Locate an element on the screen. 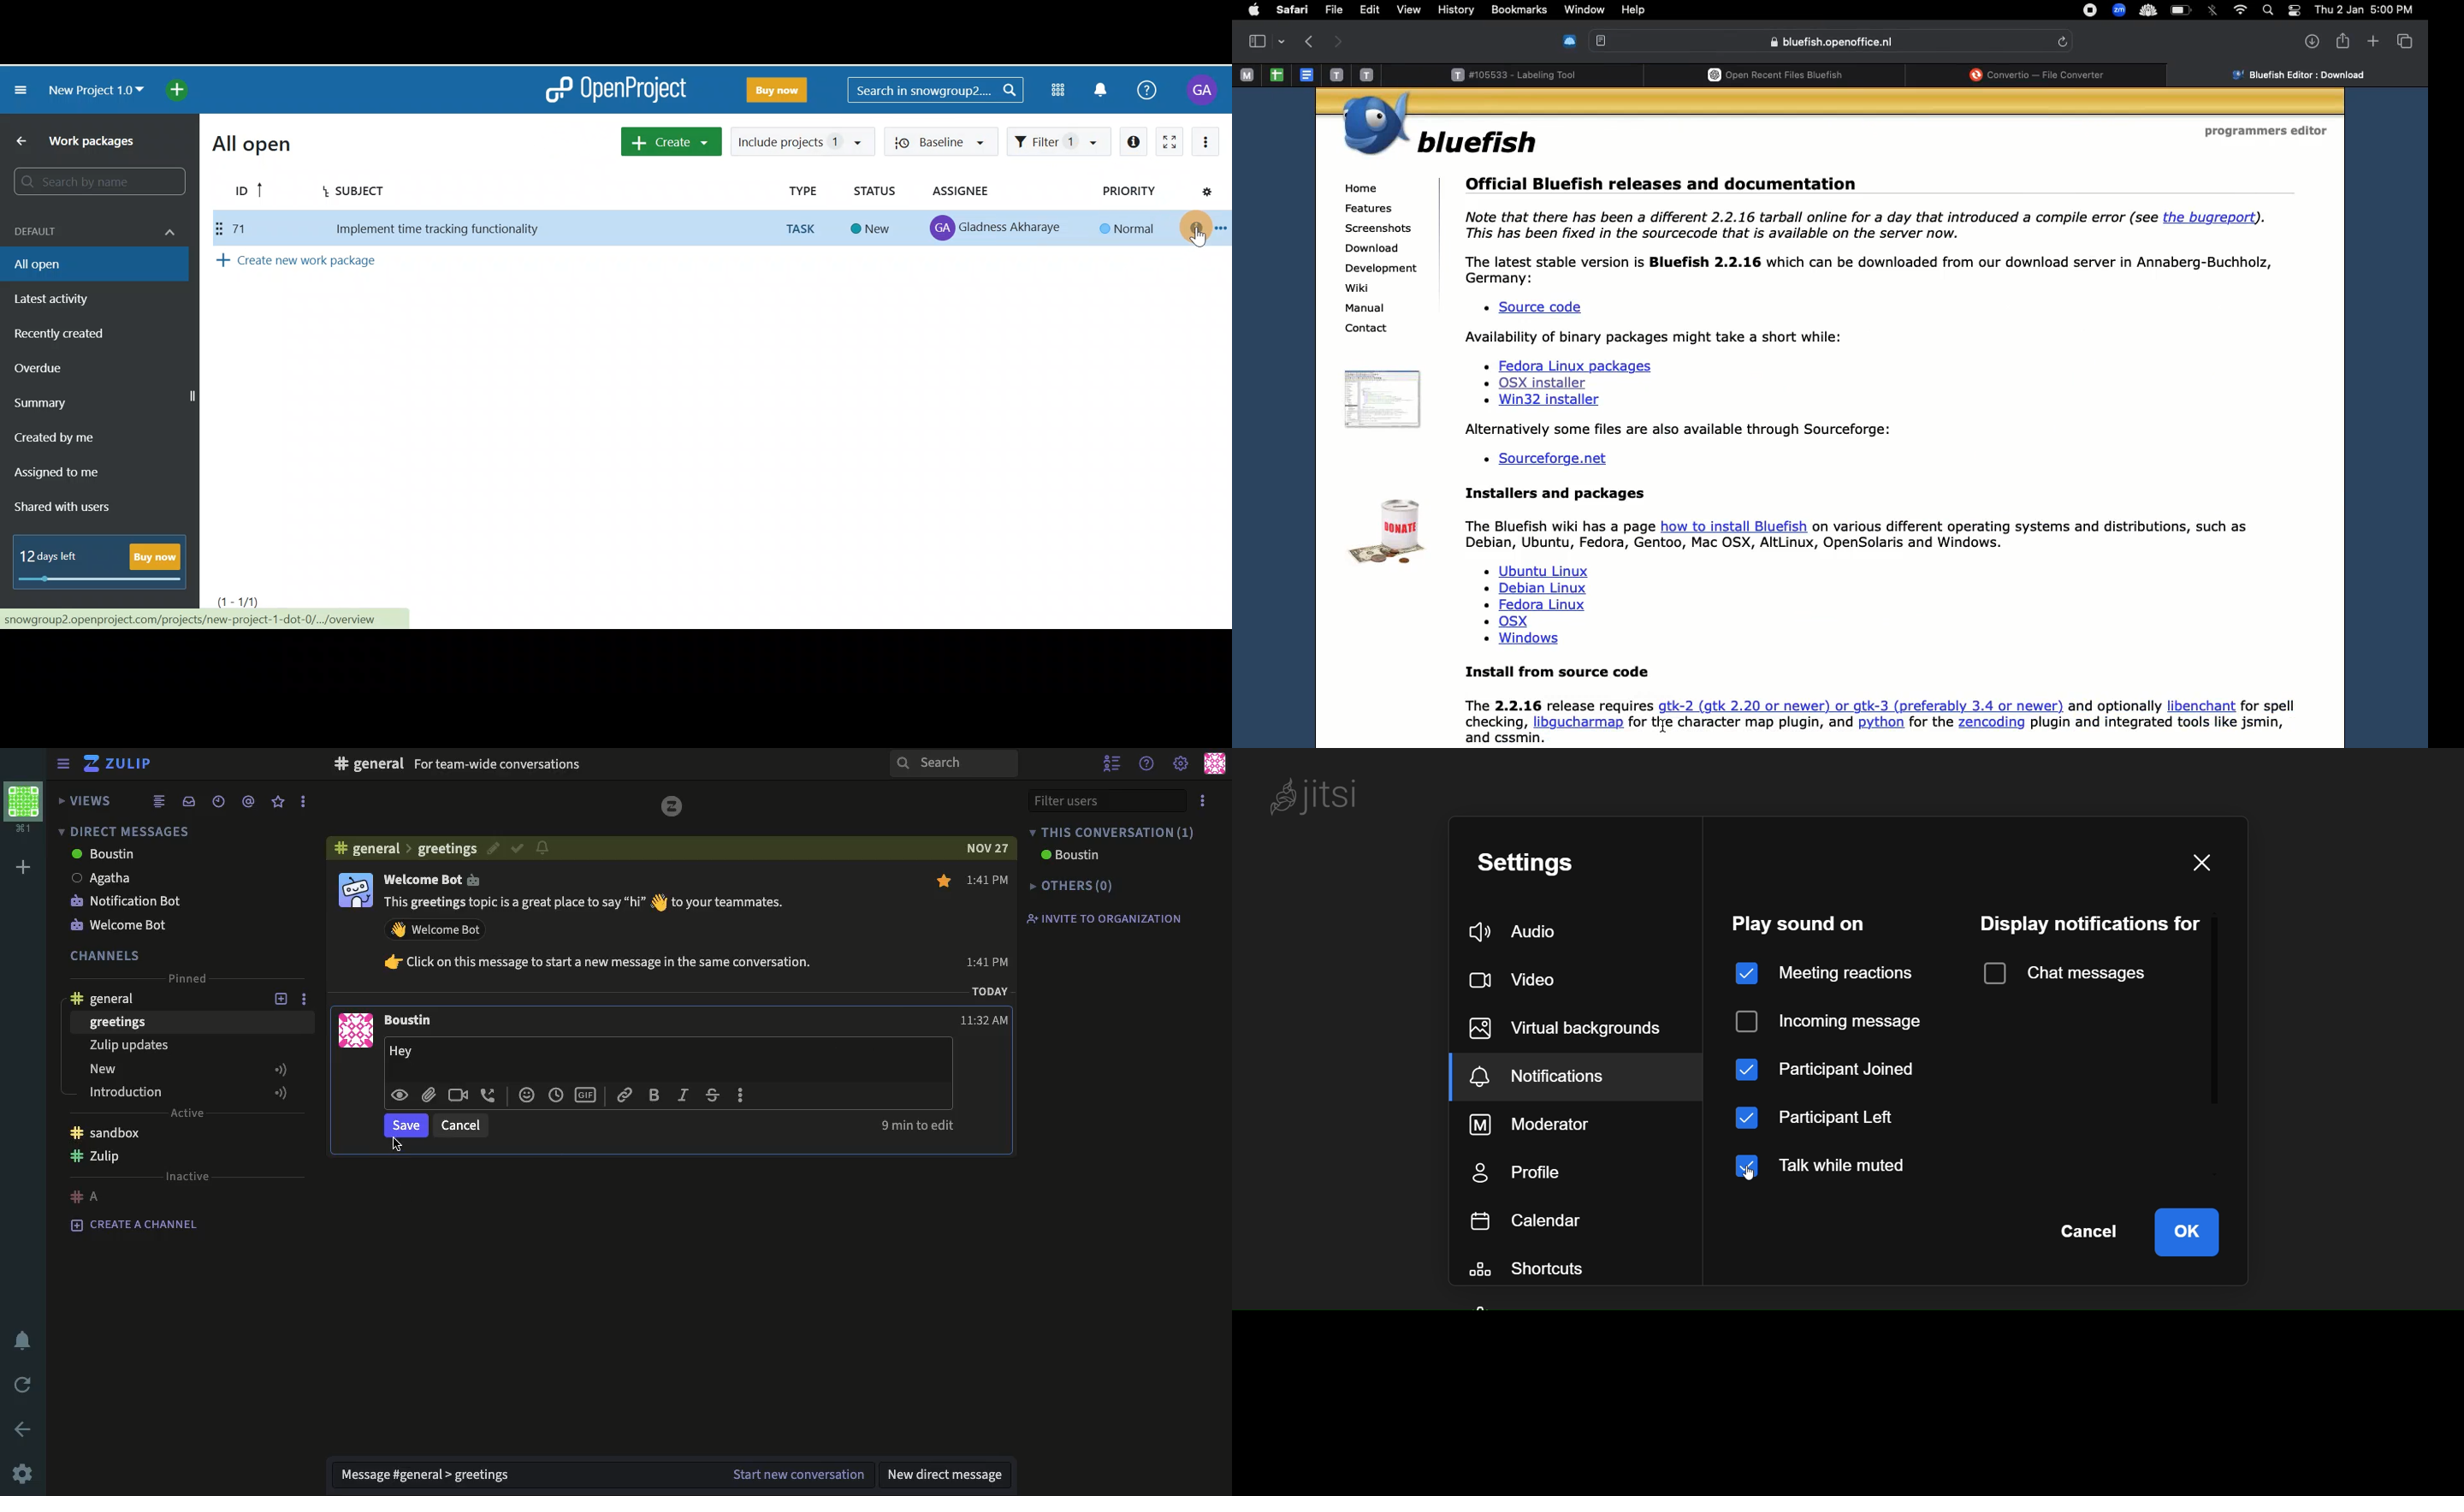 This screenshot has height=1512, width=2464. More actions is located at coordinates (1213, 142).